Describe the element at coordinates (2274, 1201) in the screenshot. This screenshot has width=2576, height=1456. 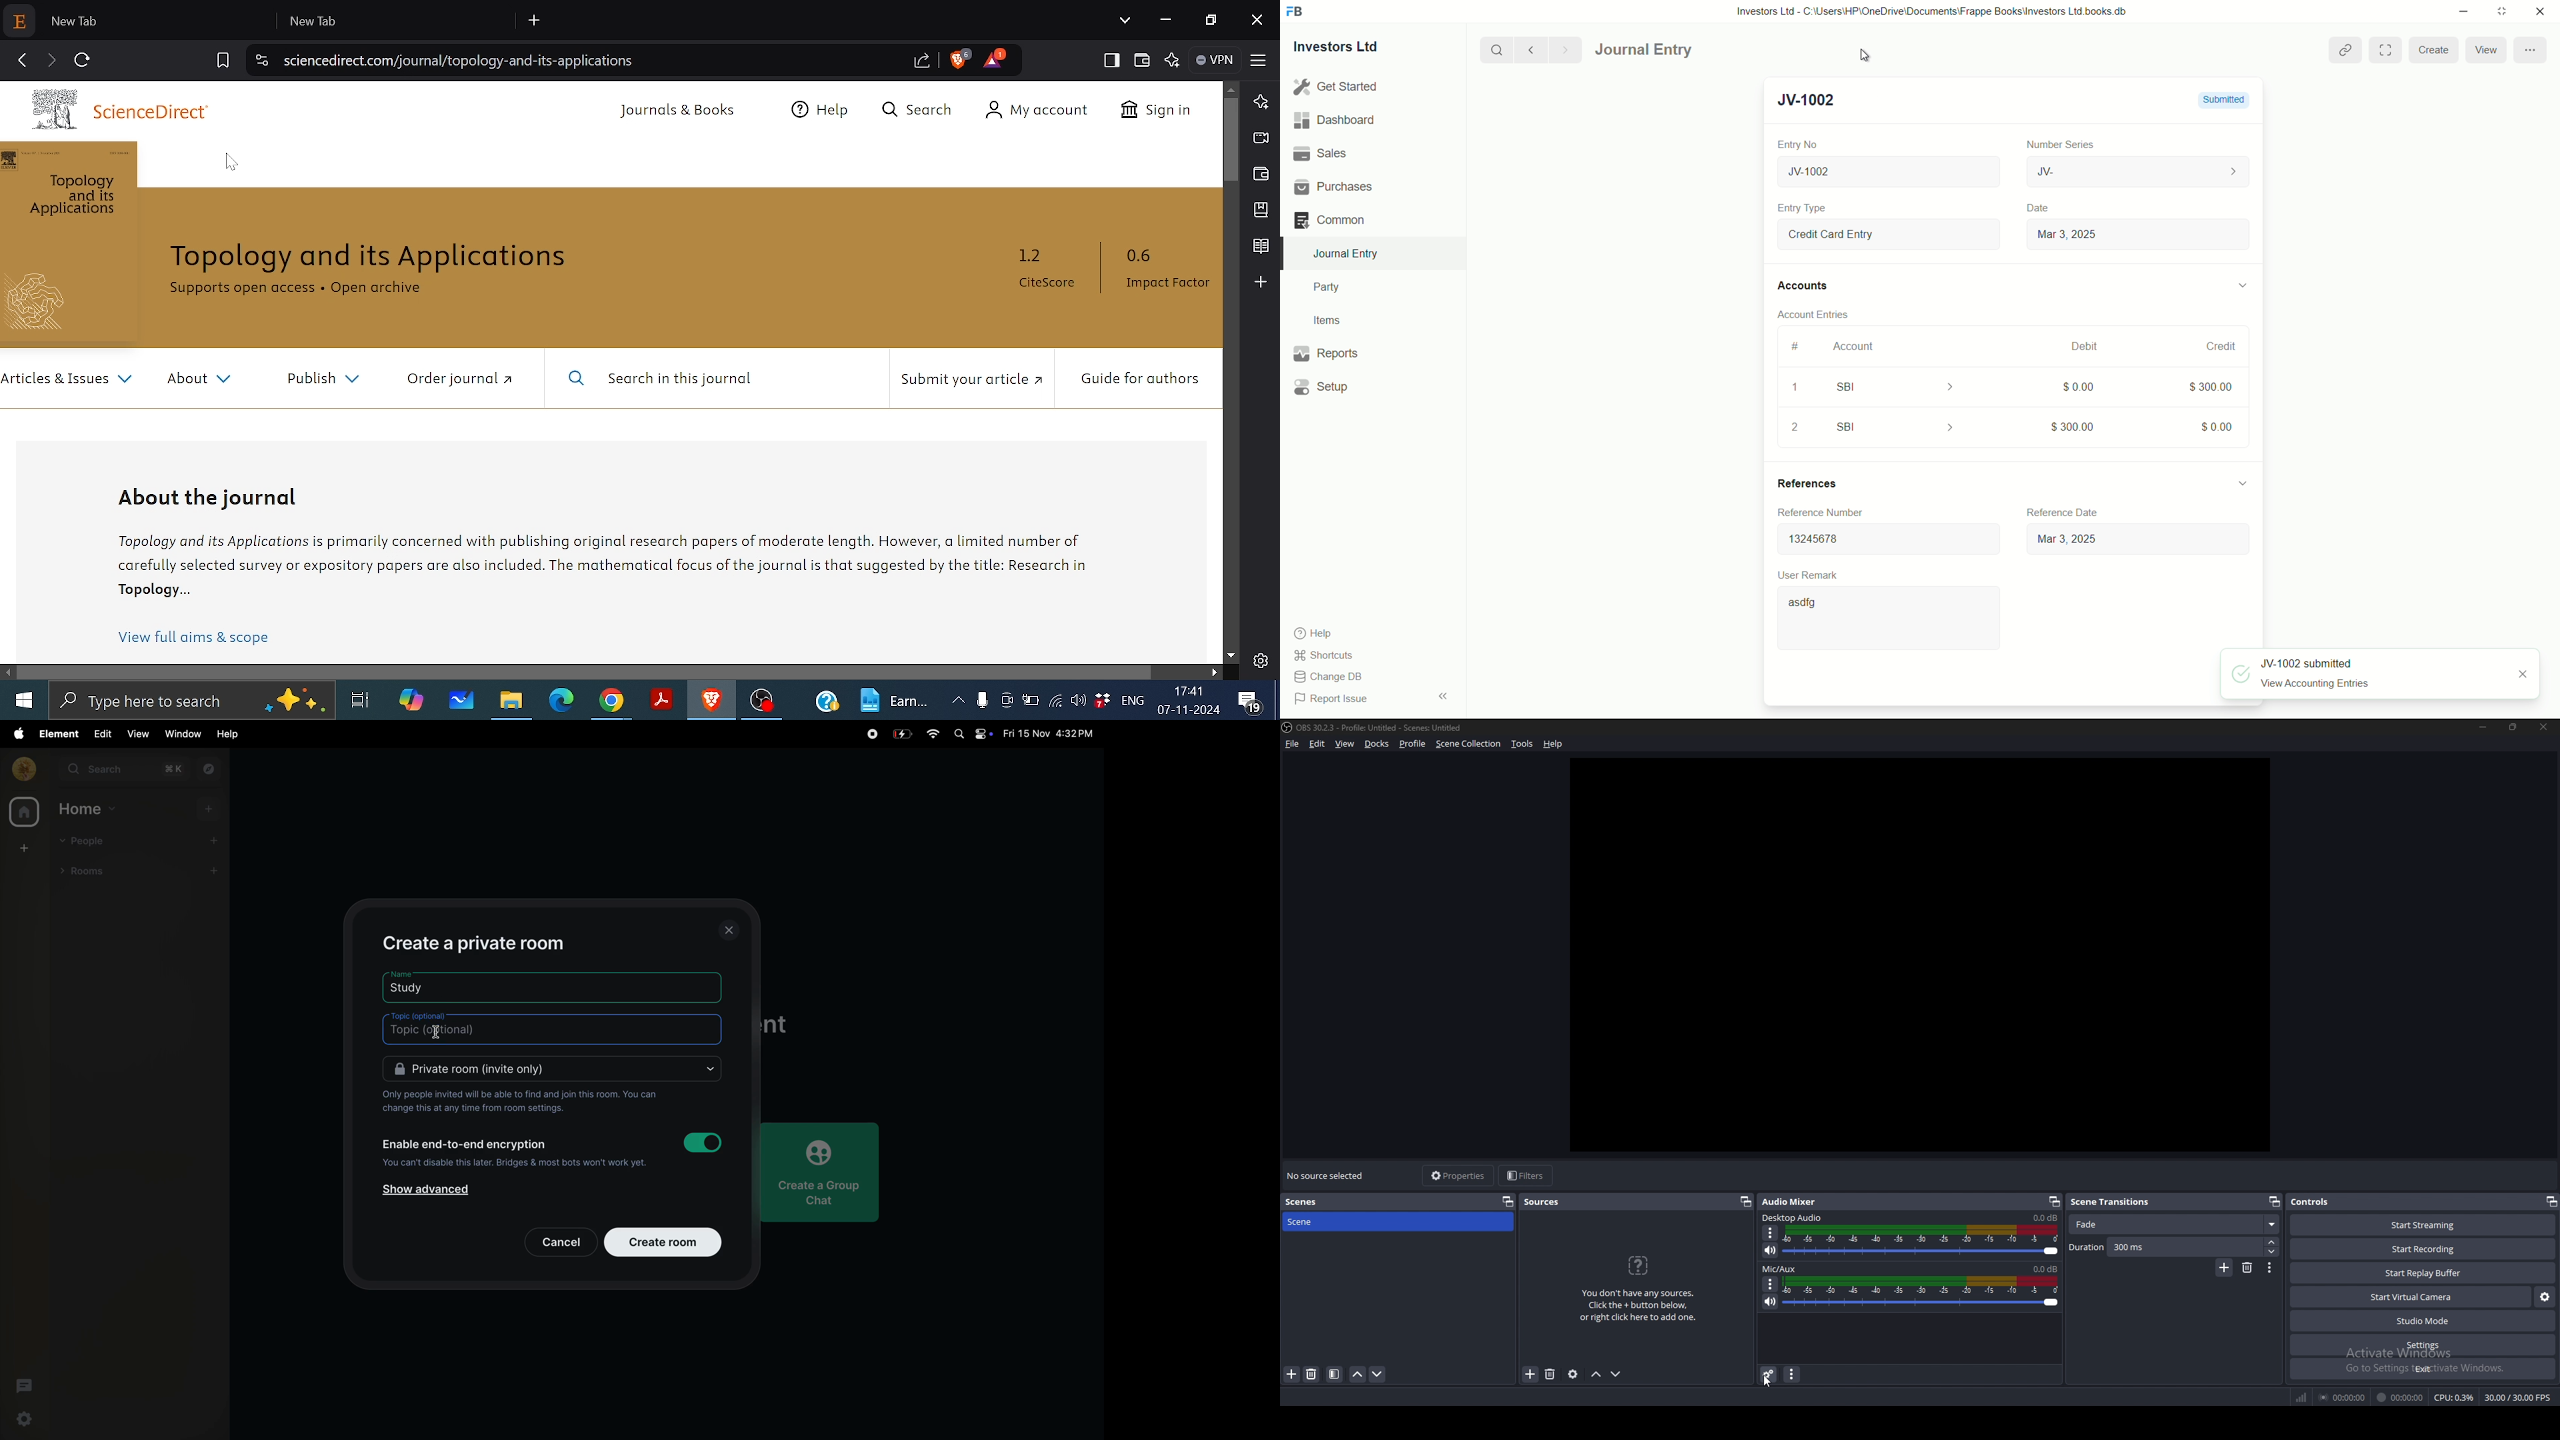
I see `popout` at that location.